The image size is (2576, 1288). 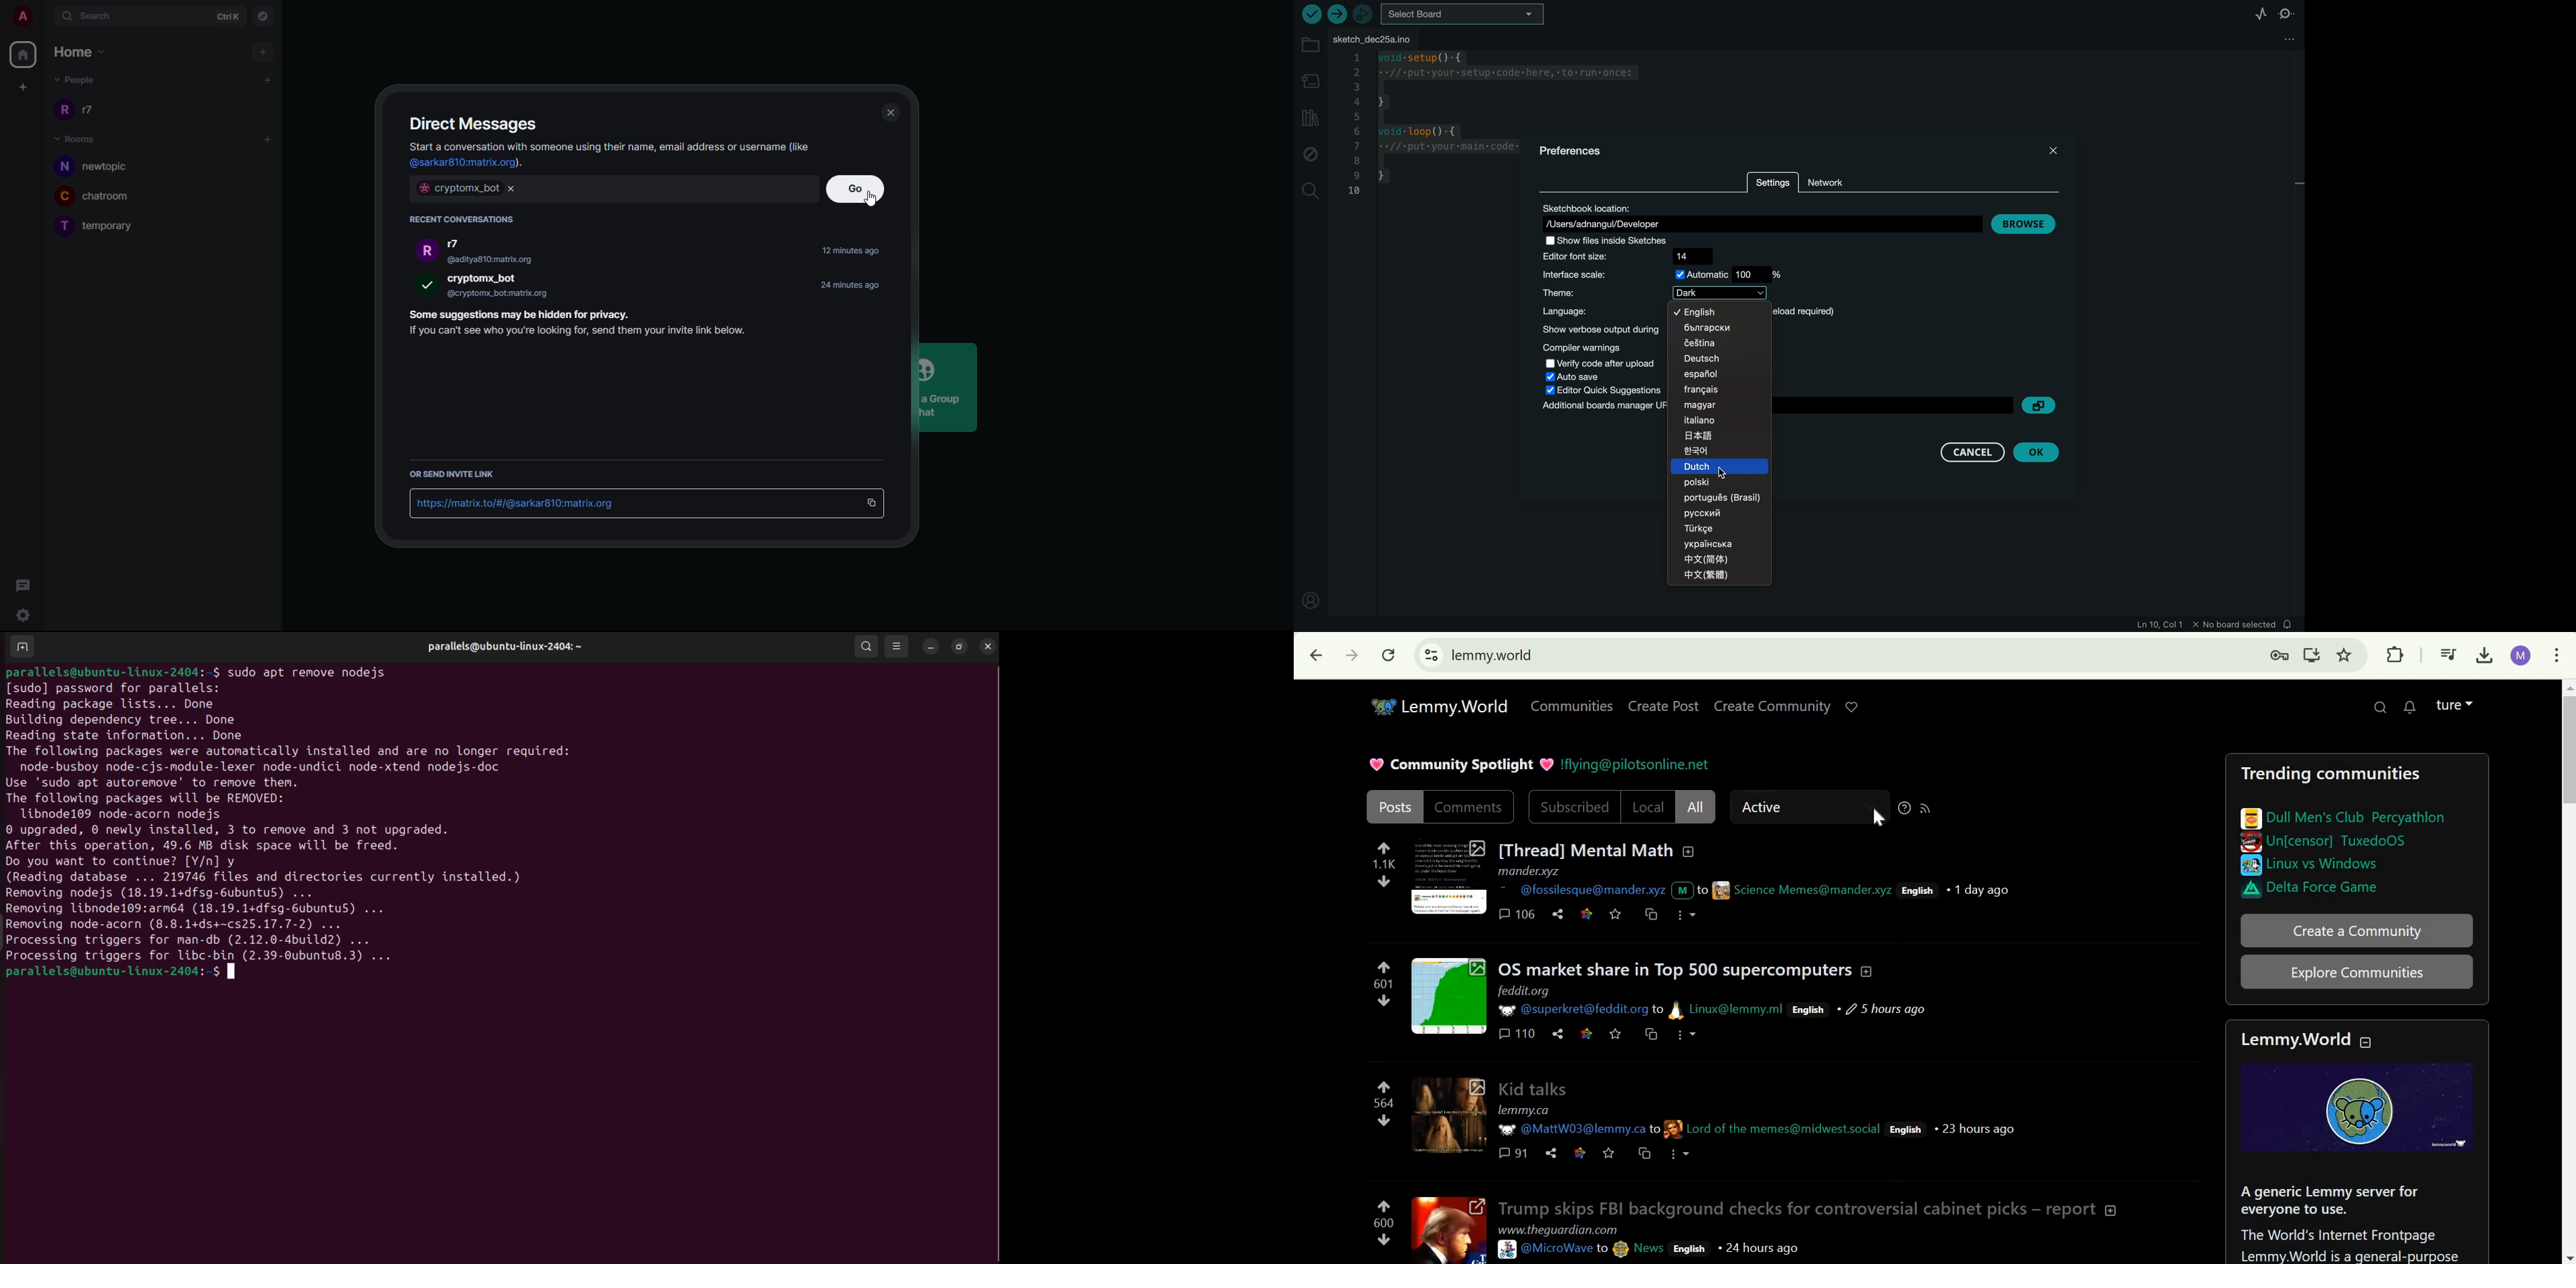 I want to click on Trending communities, so click(x=2331, y=773).